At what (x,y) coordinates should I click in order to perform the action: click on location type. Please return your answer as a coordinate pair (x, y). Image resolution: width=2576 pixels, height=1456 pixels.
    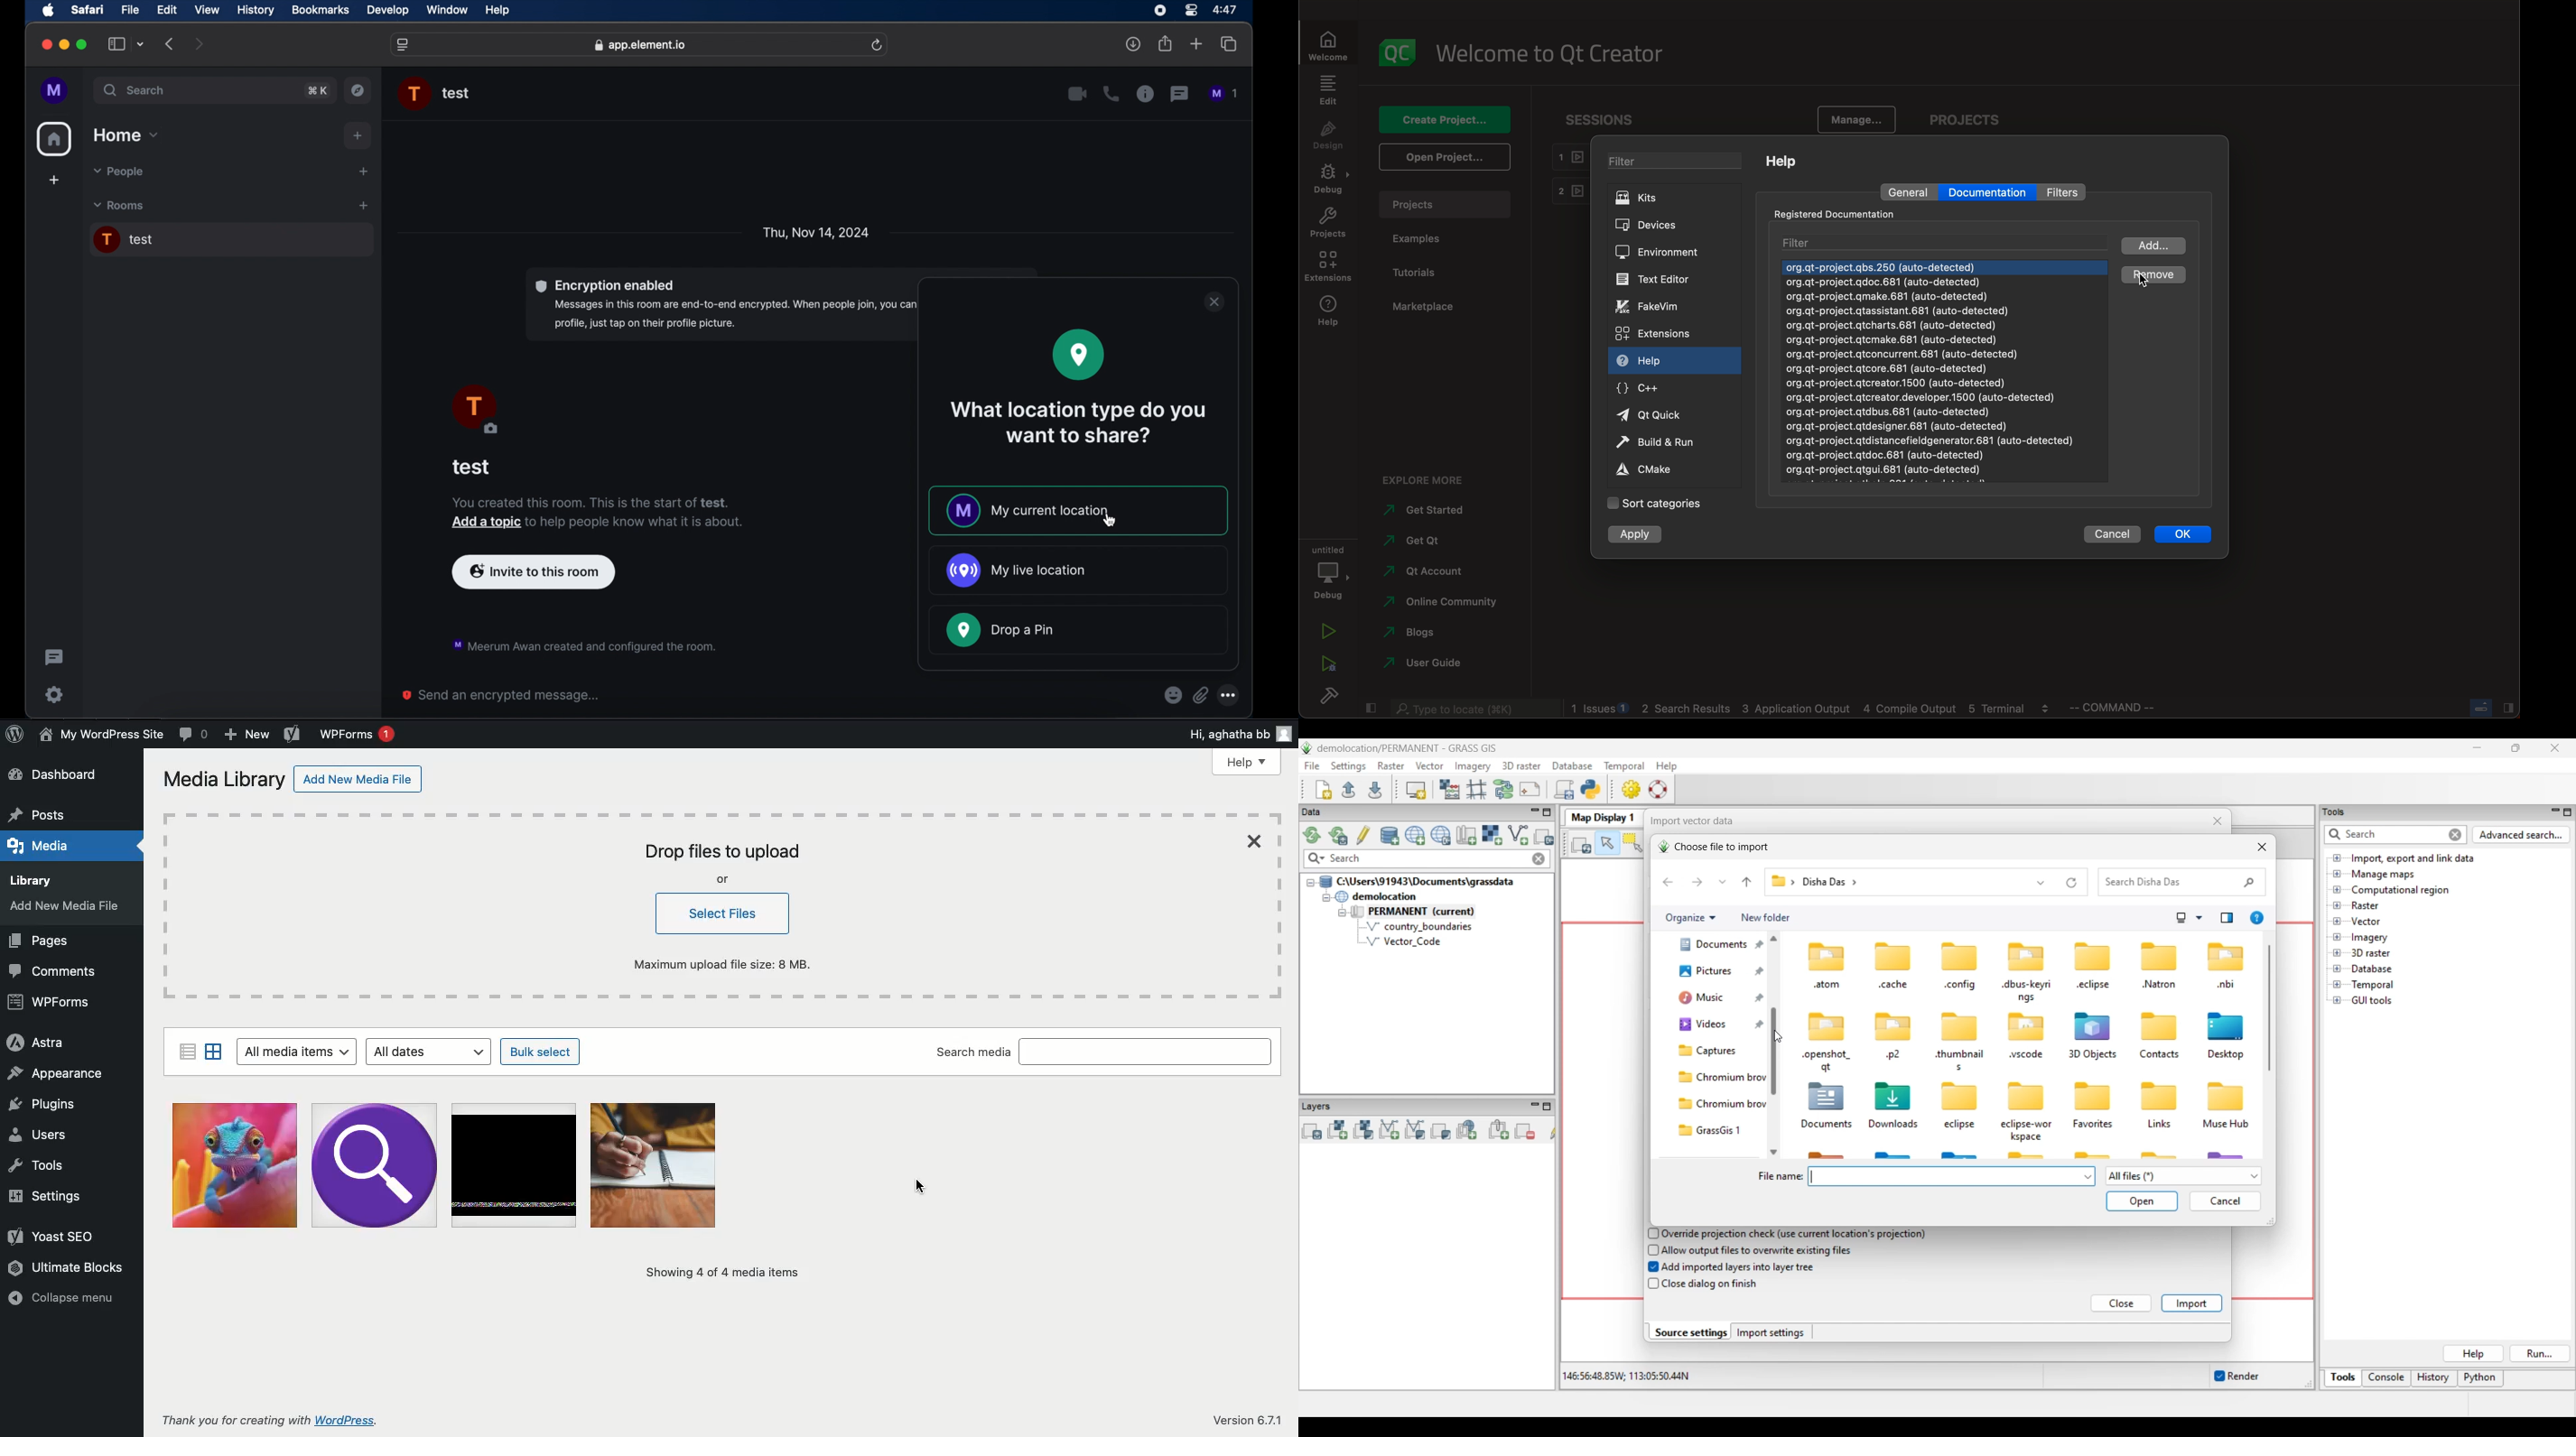
    Looking at the image, I should click on (1081, 422).